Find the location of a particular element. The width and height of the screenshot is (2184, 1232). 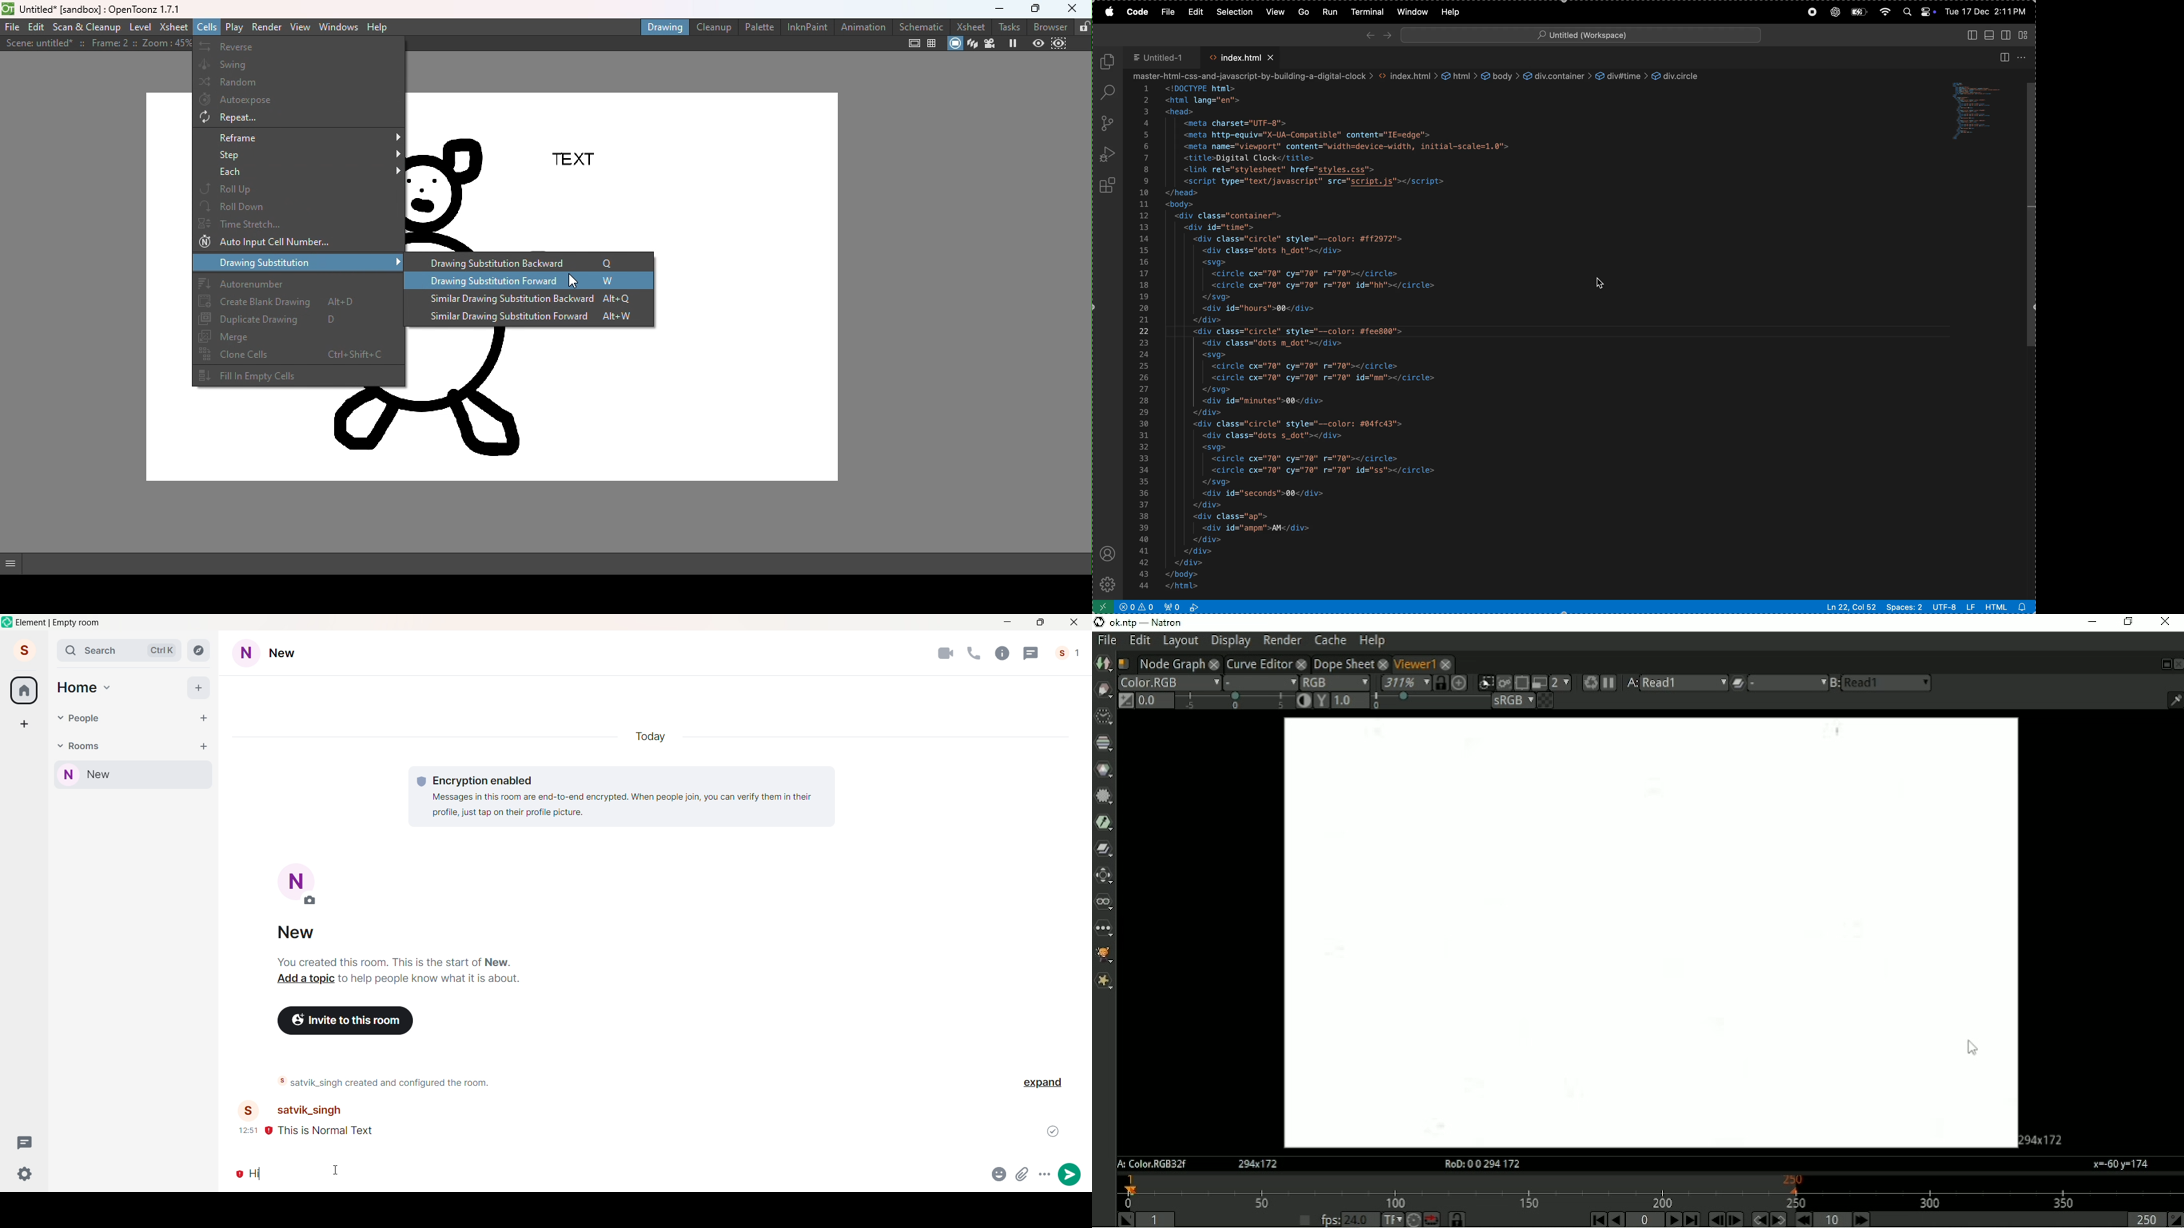

Camera stand view is located at coordinates (954, 44).